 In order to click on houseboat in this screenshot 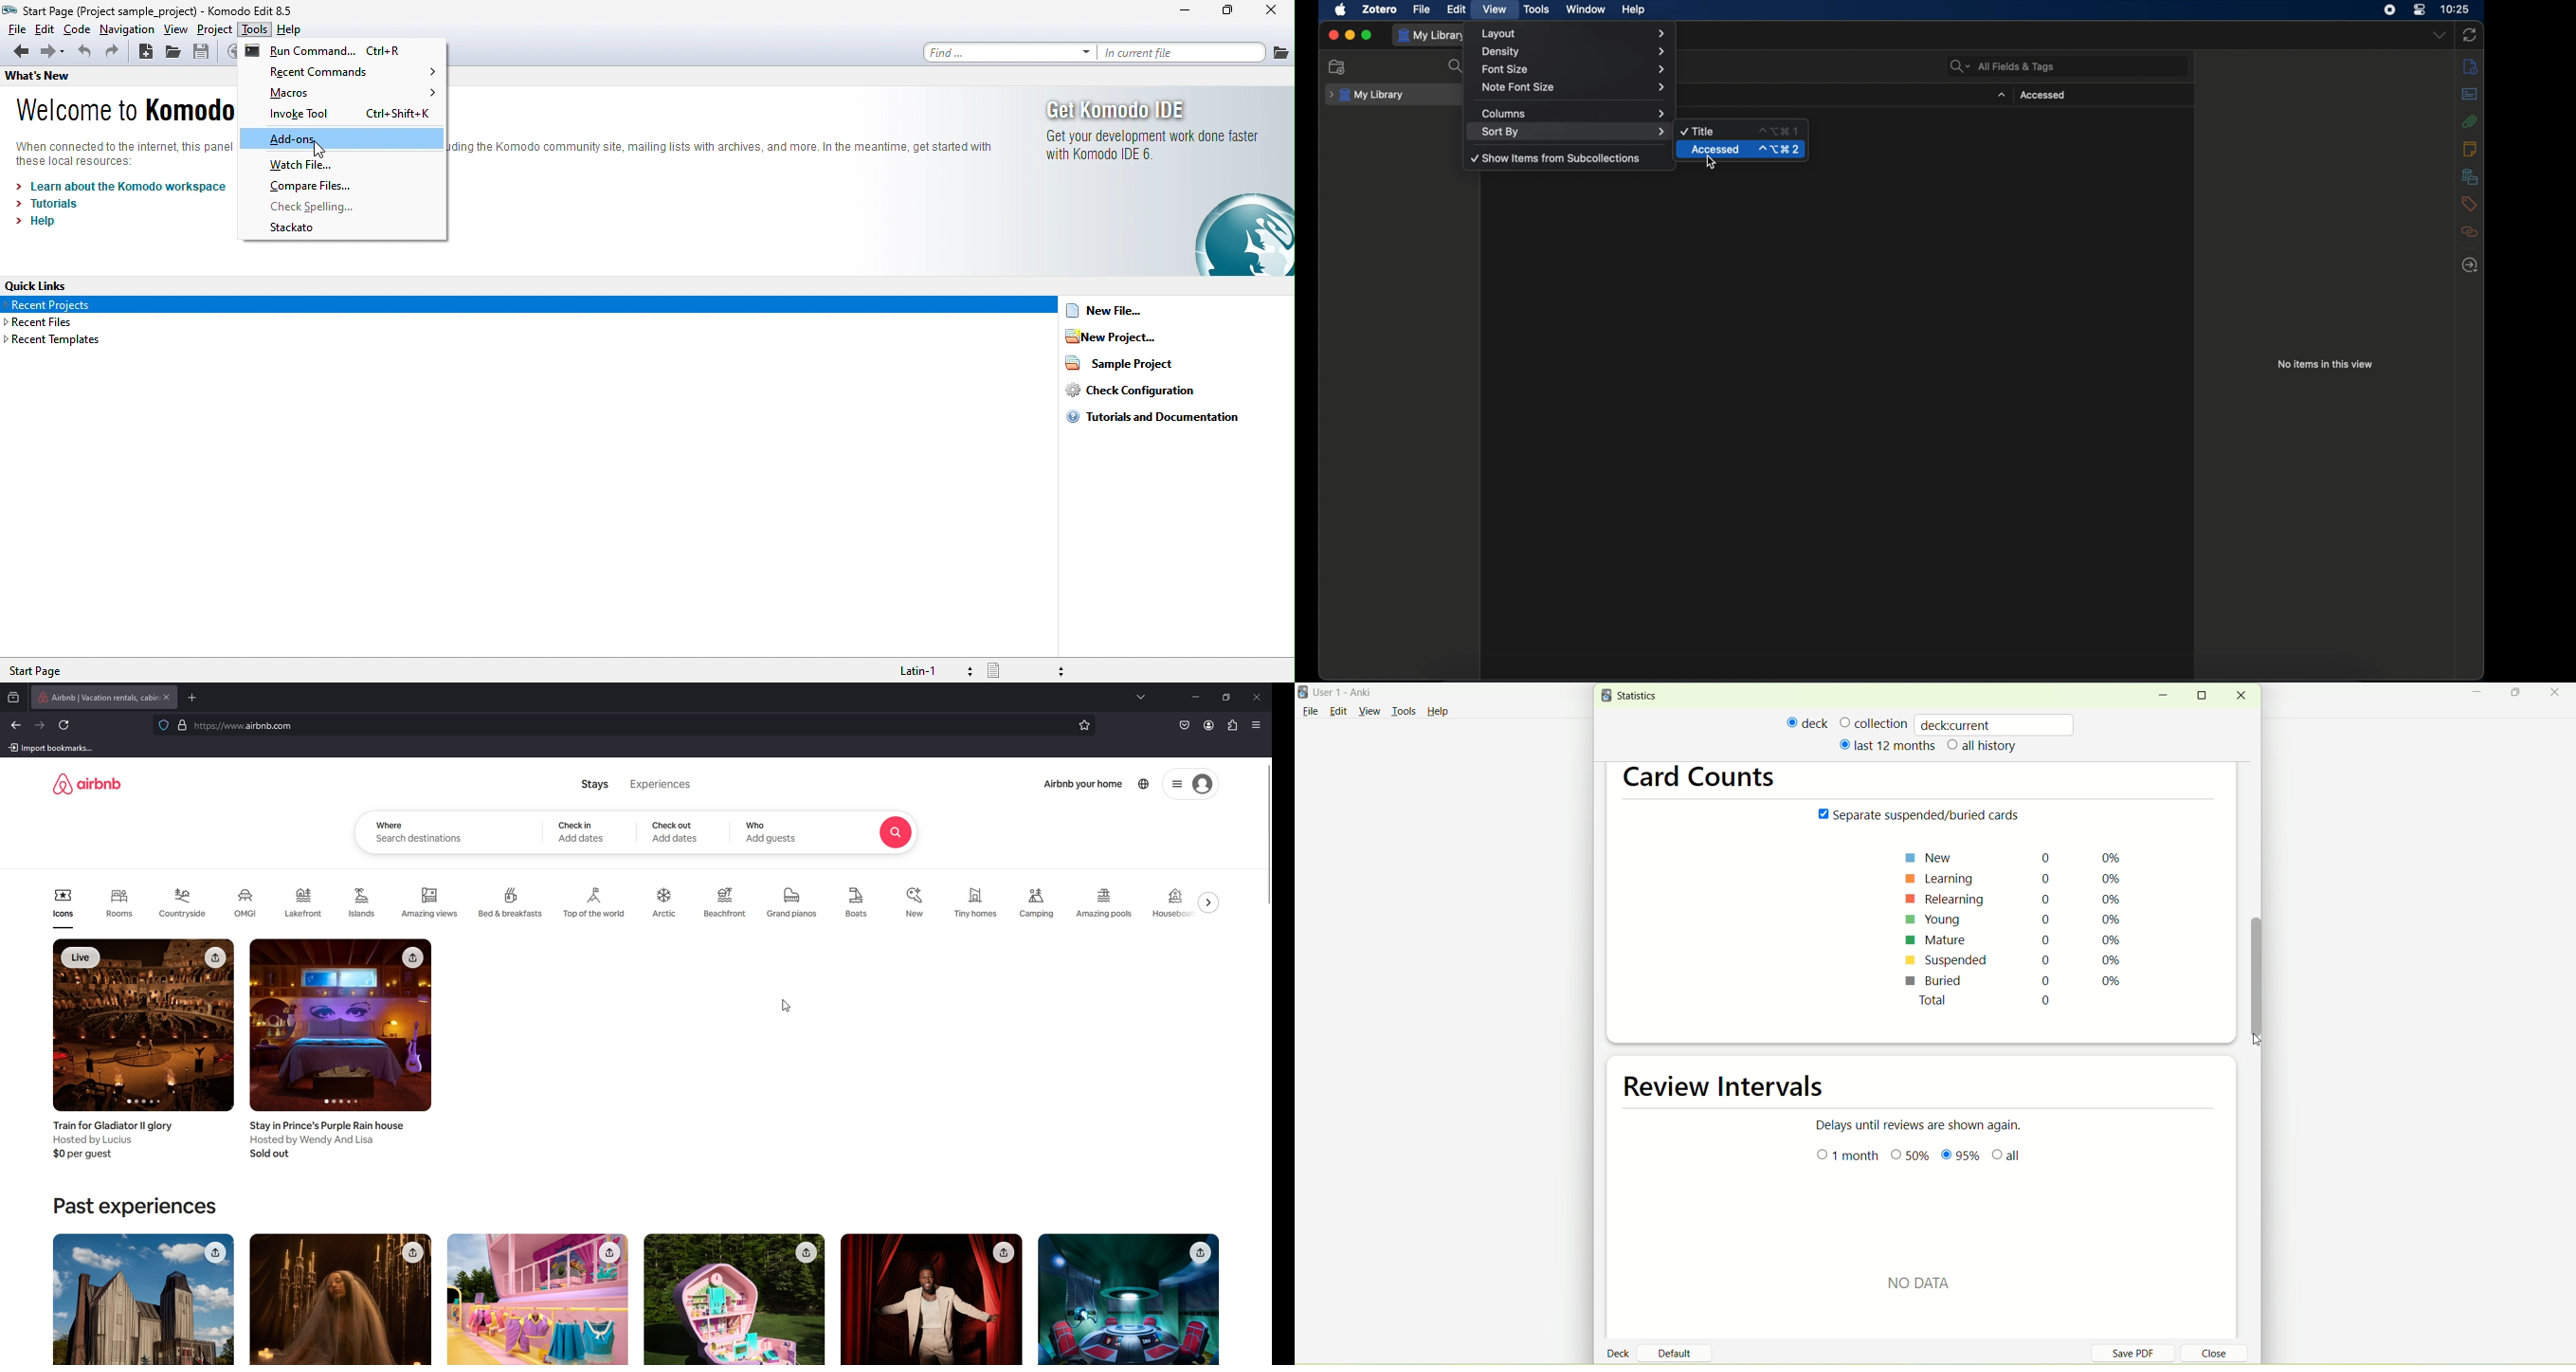, I will do `click(1174, 902)`.